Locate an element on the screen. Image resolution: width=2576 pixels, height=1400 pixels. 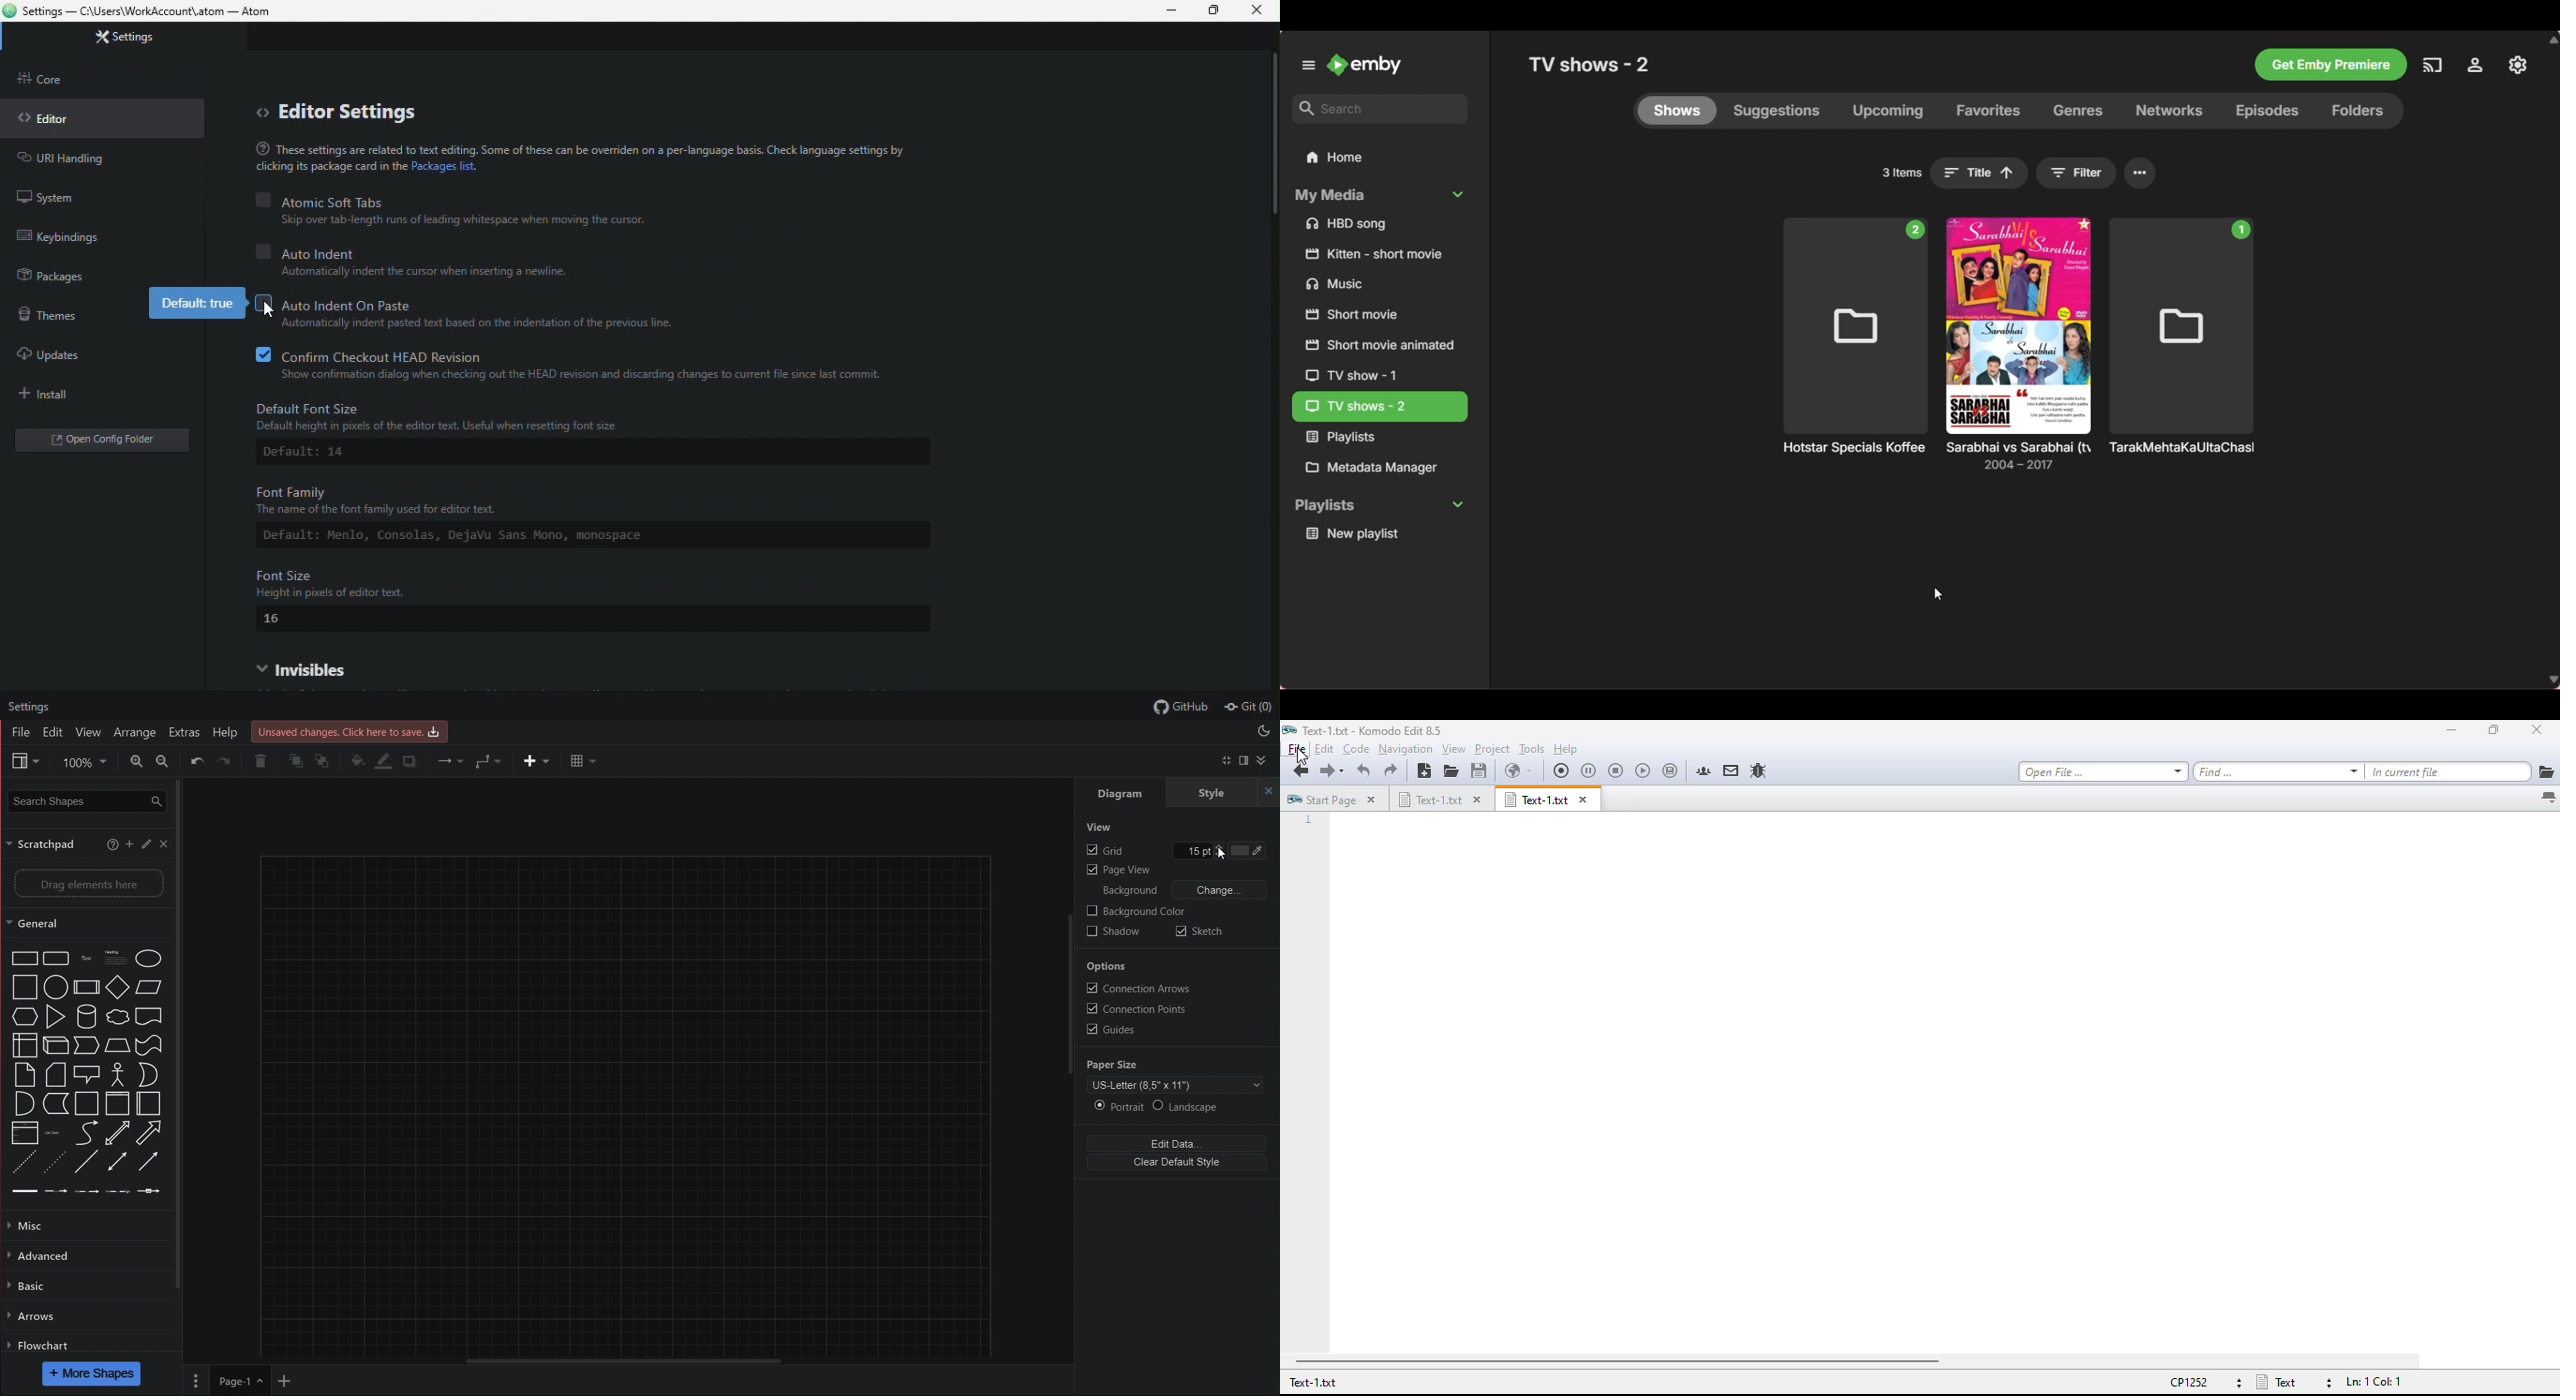
Style is located at coordinates (1223, 794).